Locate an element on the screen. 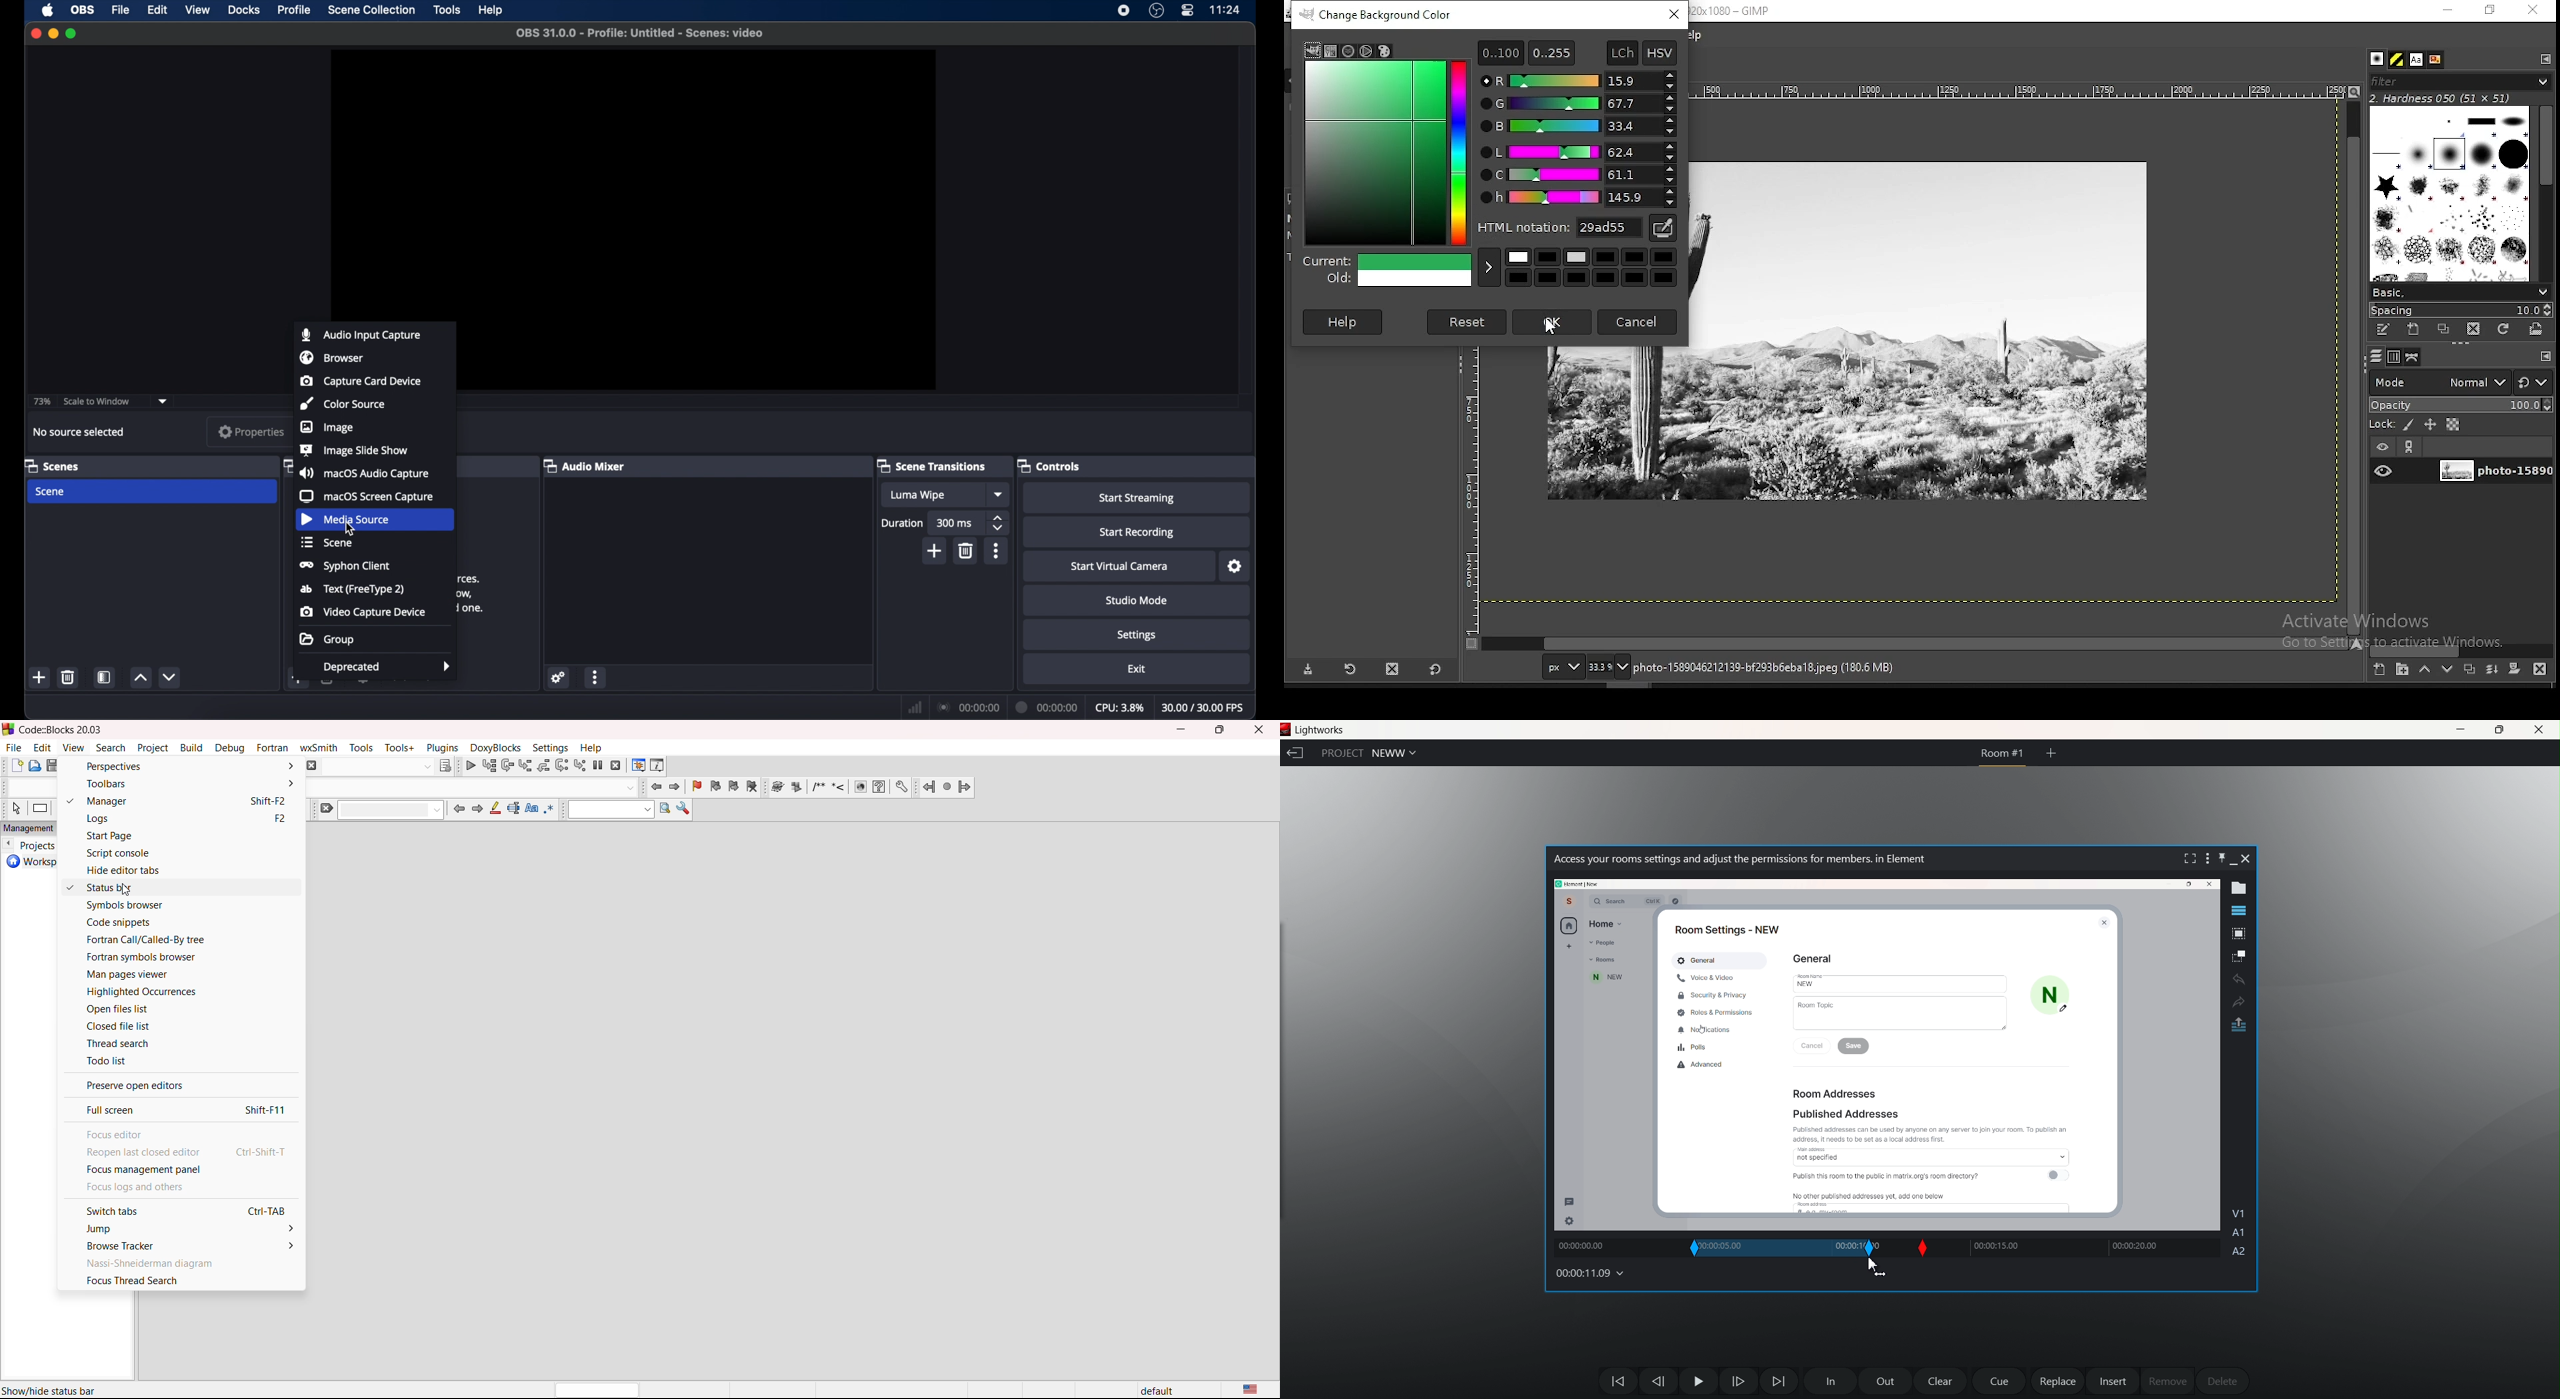  reset to defaults is located at coordinates (1434, 669).